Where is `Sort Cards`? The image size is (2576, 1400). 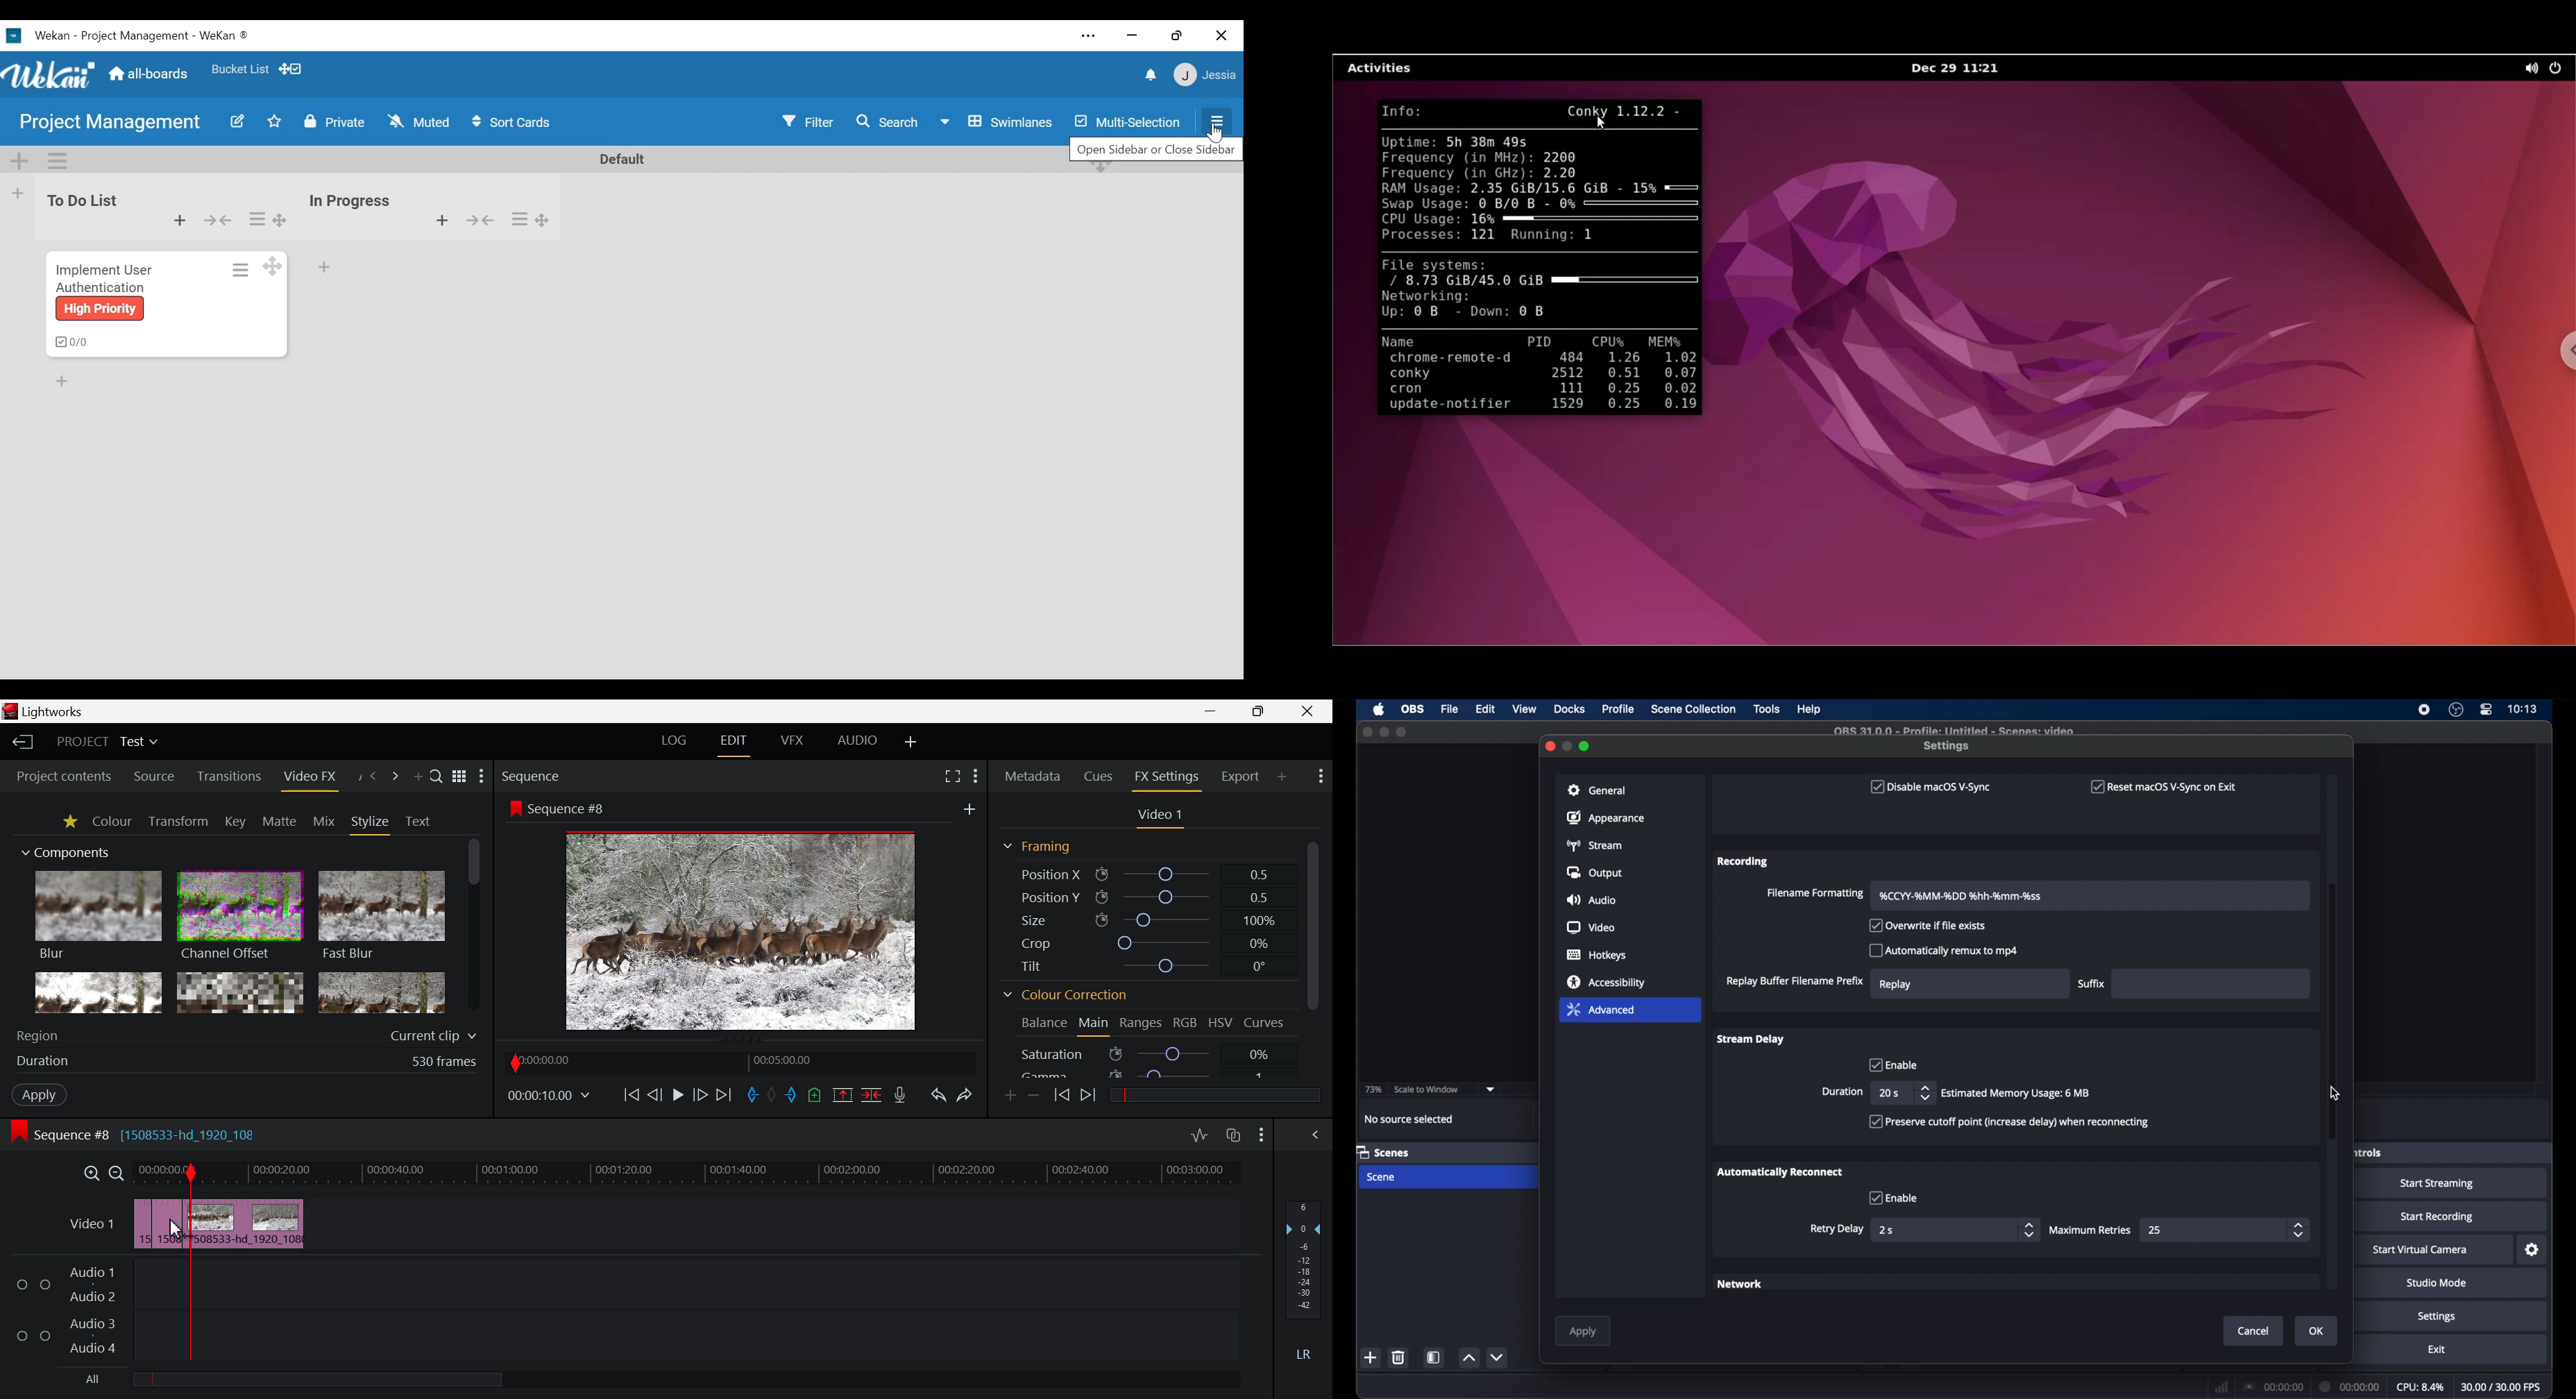 Sort Cards is located at coordinates (514, 122).